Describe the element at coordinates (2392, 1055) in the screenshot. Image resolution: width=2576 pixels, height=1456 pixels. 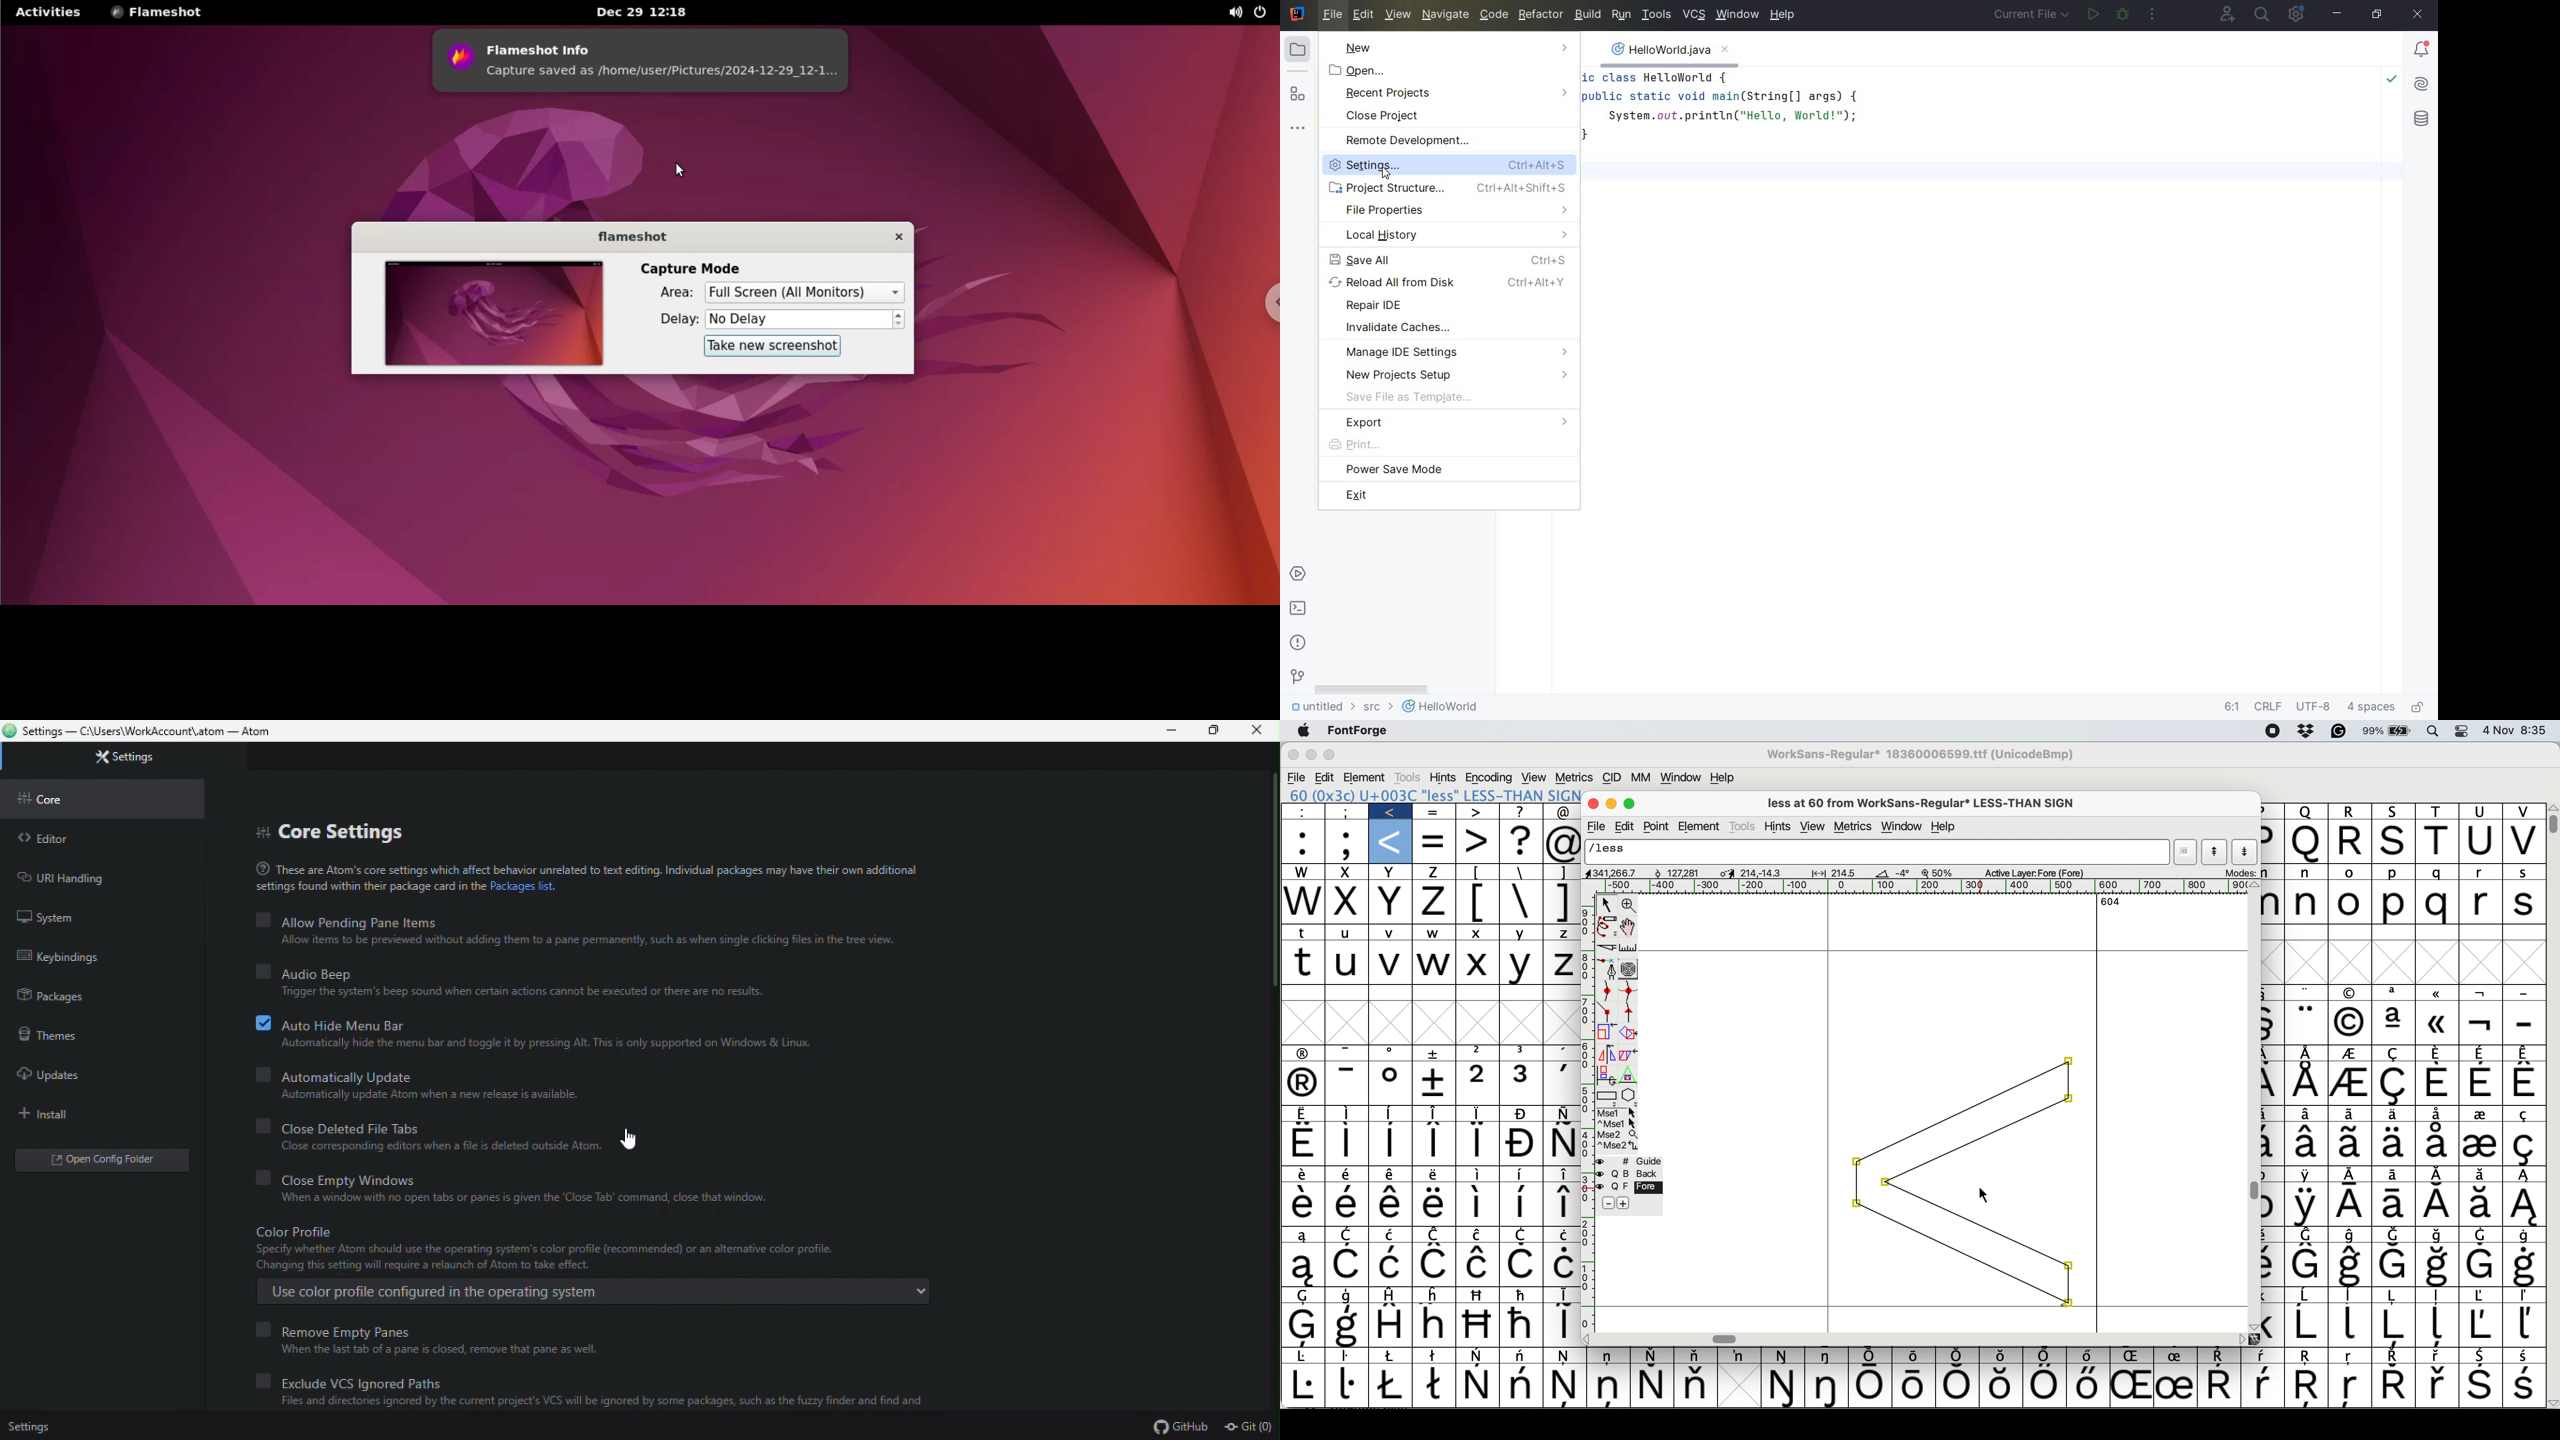
I see `Symbol` at that location.